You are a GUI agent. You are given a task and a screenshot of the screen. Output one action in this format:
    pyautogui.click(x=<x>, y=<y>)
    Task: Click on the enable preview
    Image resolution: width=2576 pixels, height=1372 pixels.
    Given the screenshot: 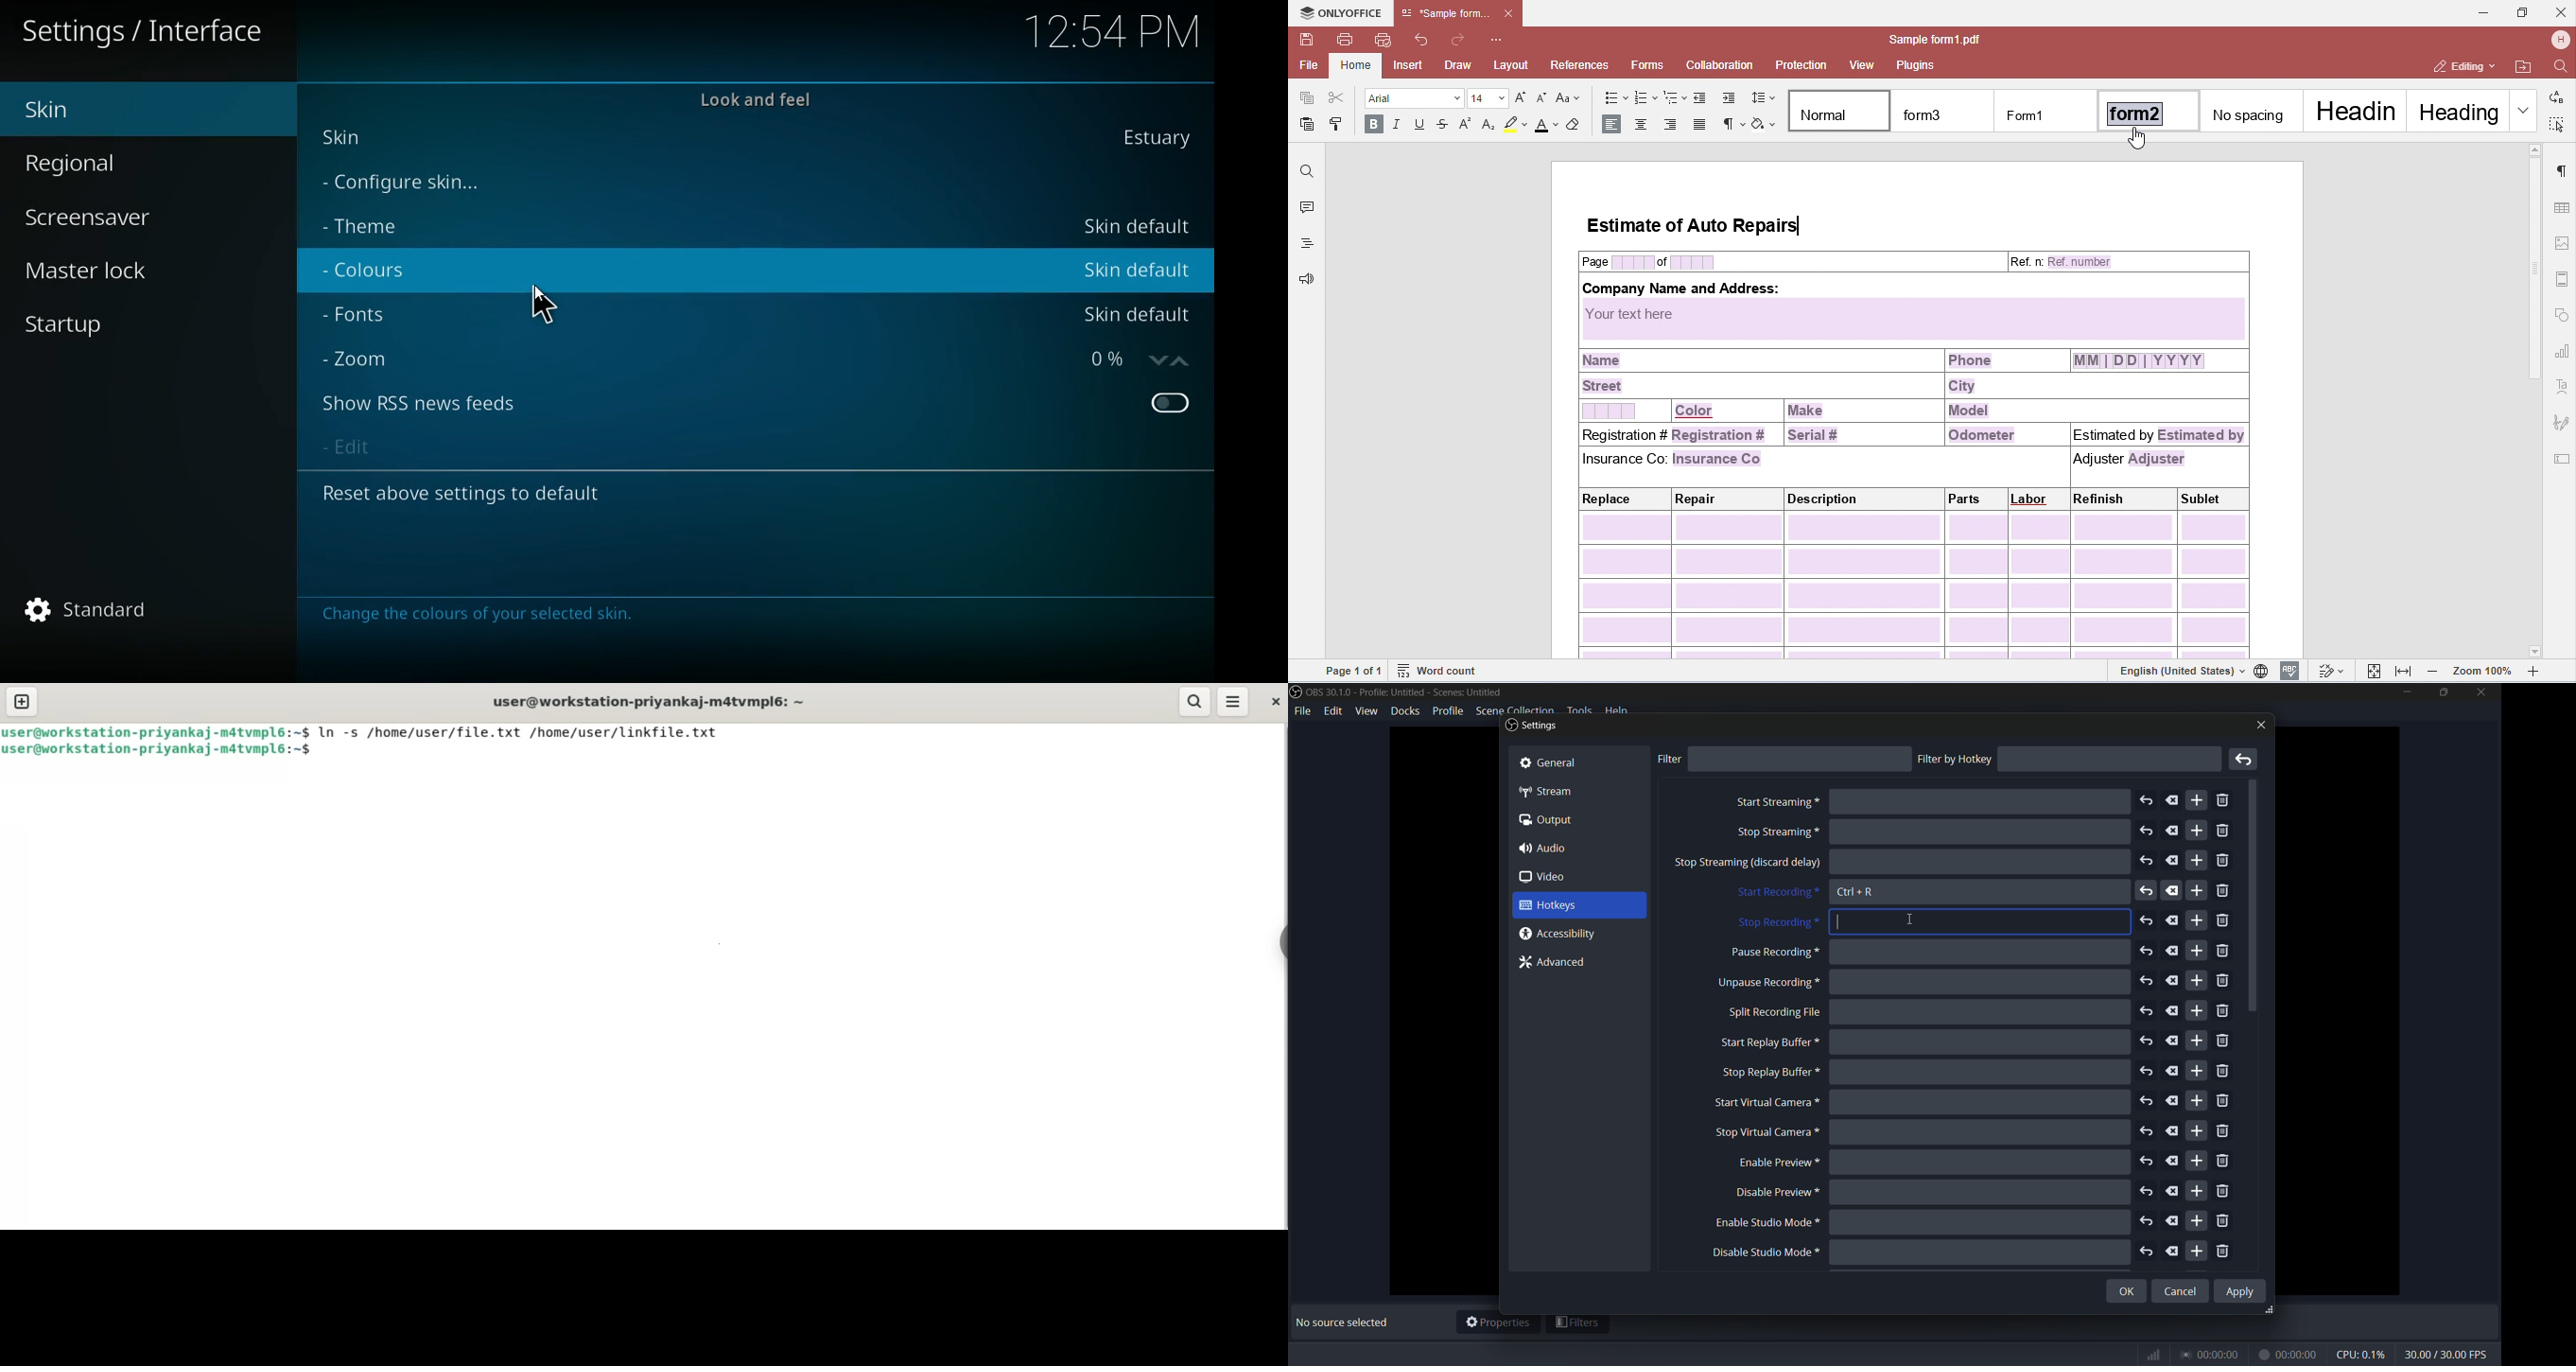 What is the action you would take?
    pyautogui.click(x=1774, y=1163)
    